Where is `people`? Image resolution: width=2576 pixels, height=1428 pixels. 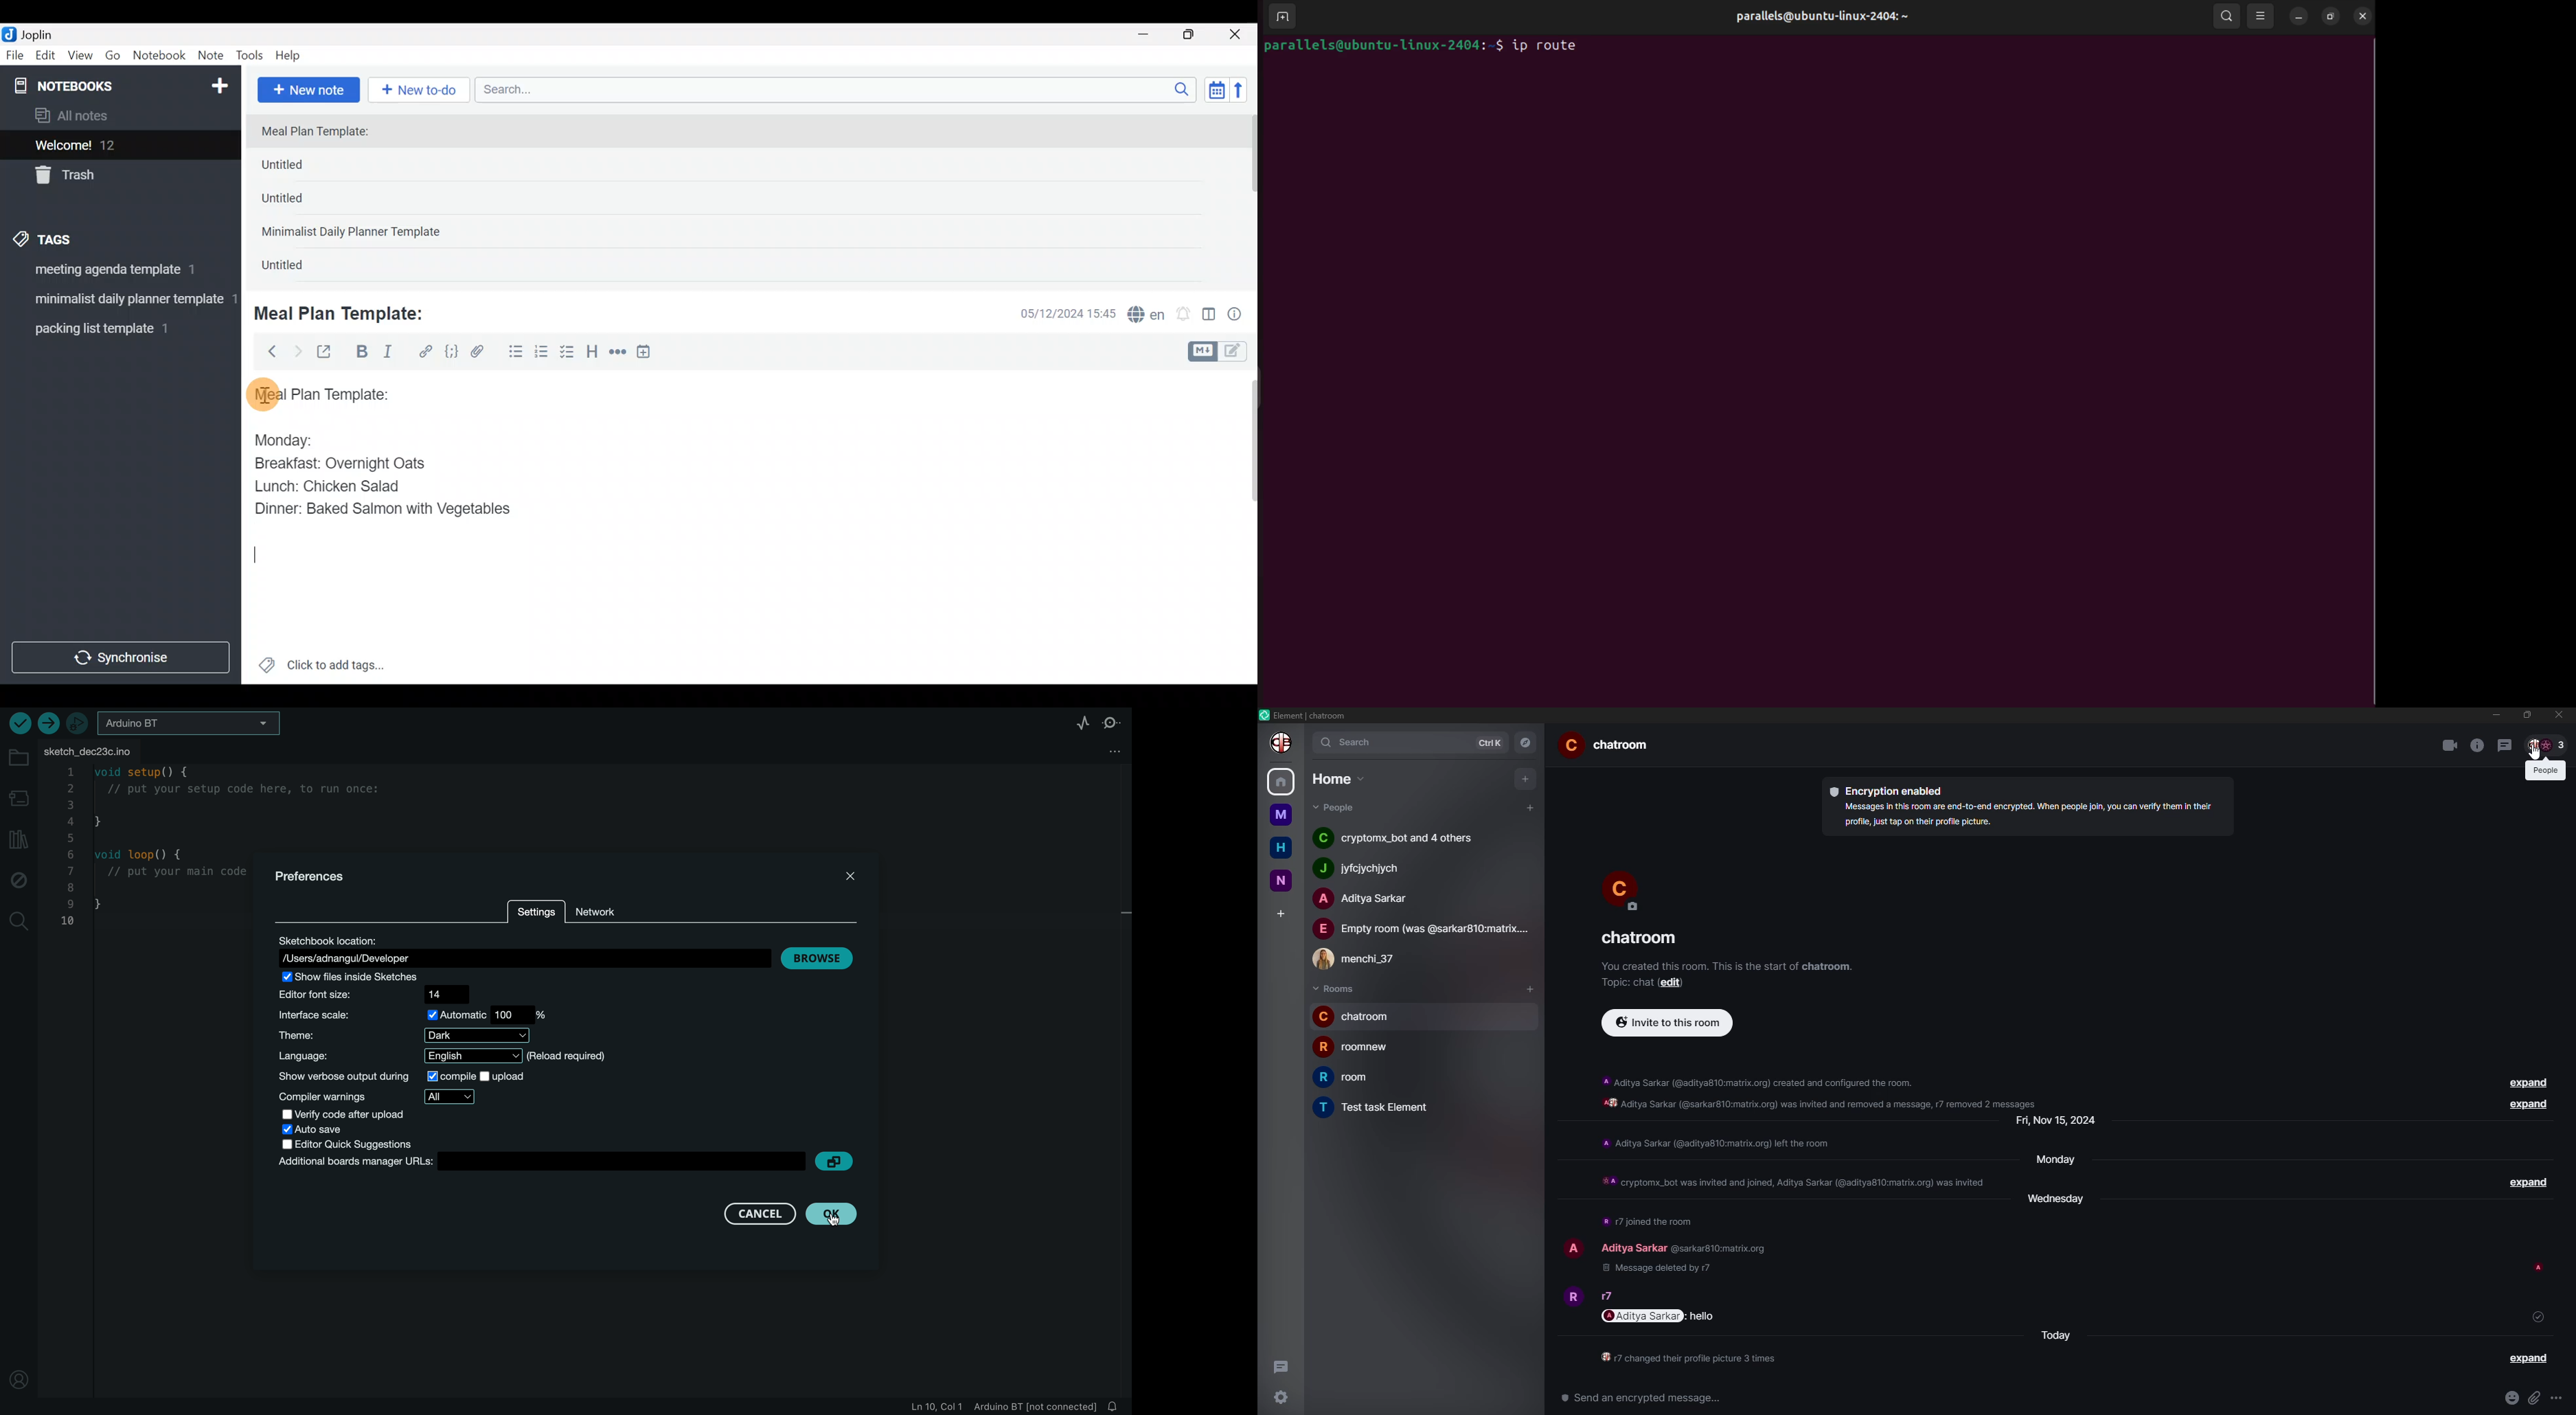
people is located at coordinates (1610, 1296).